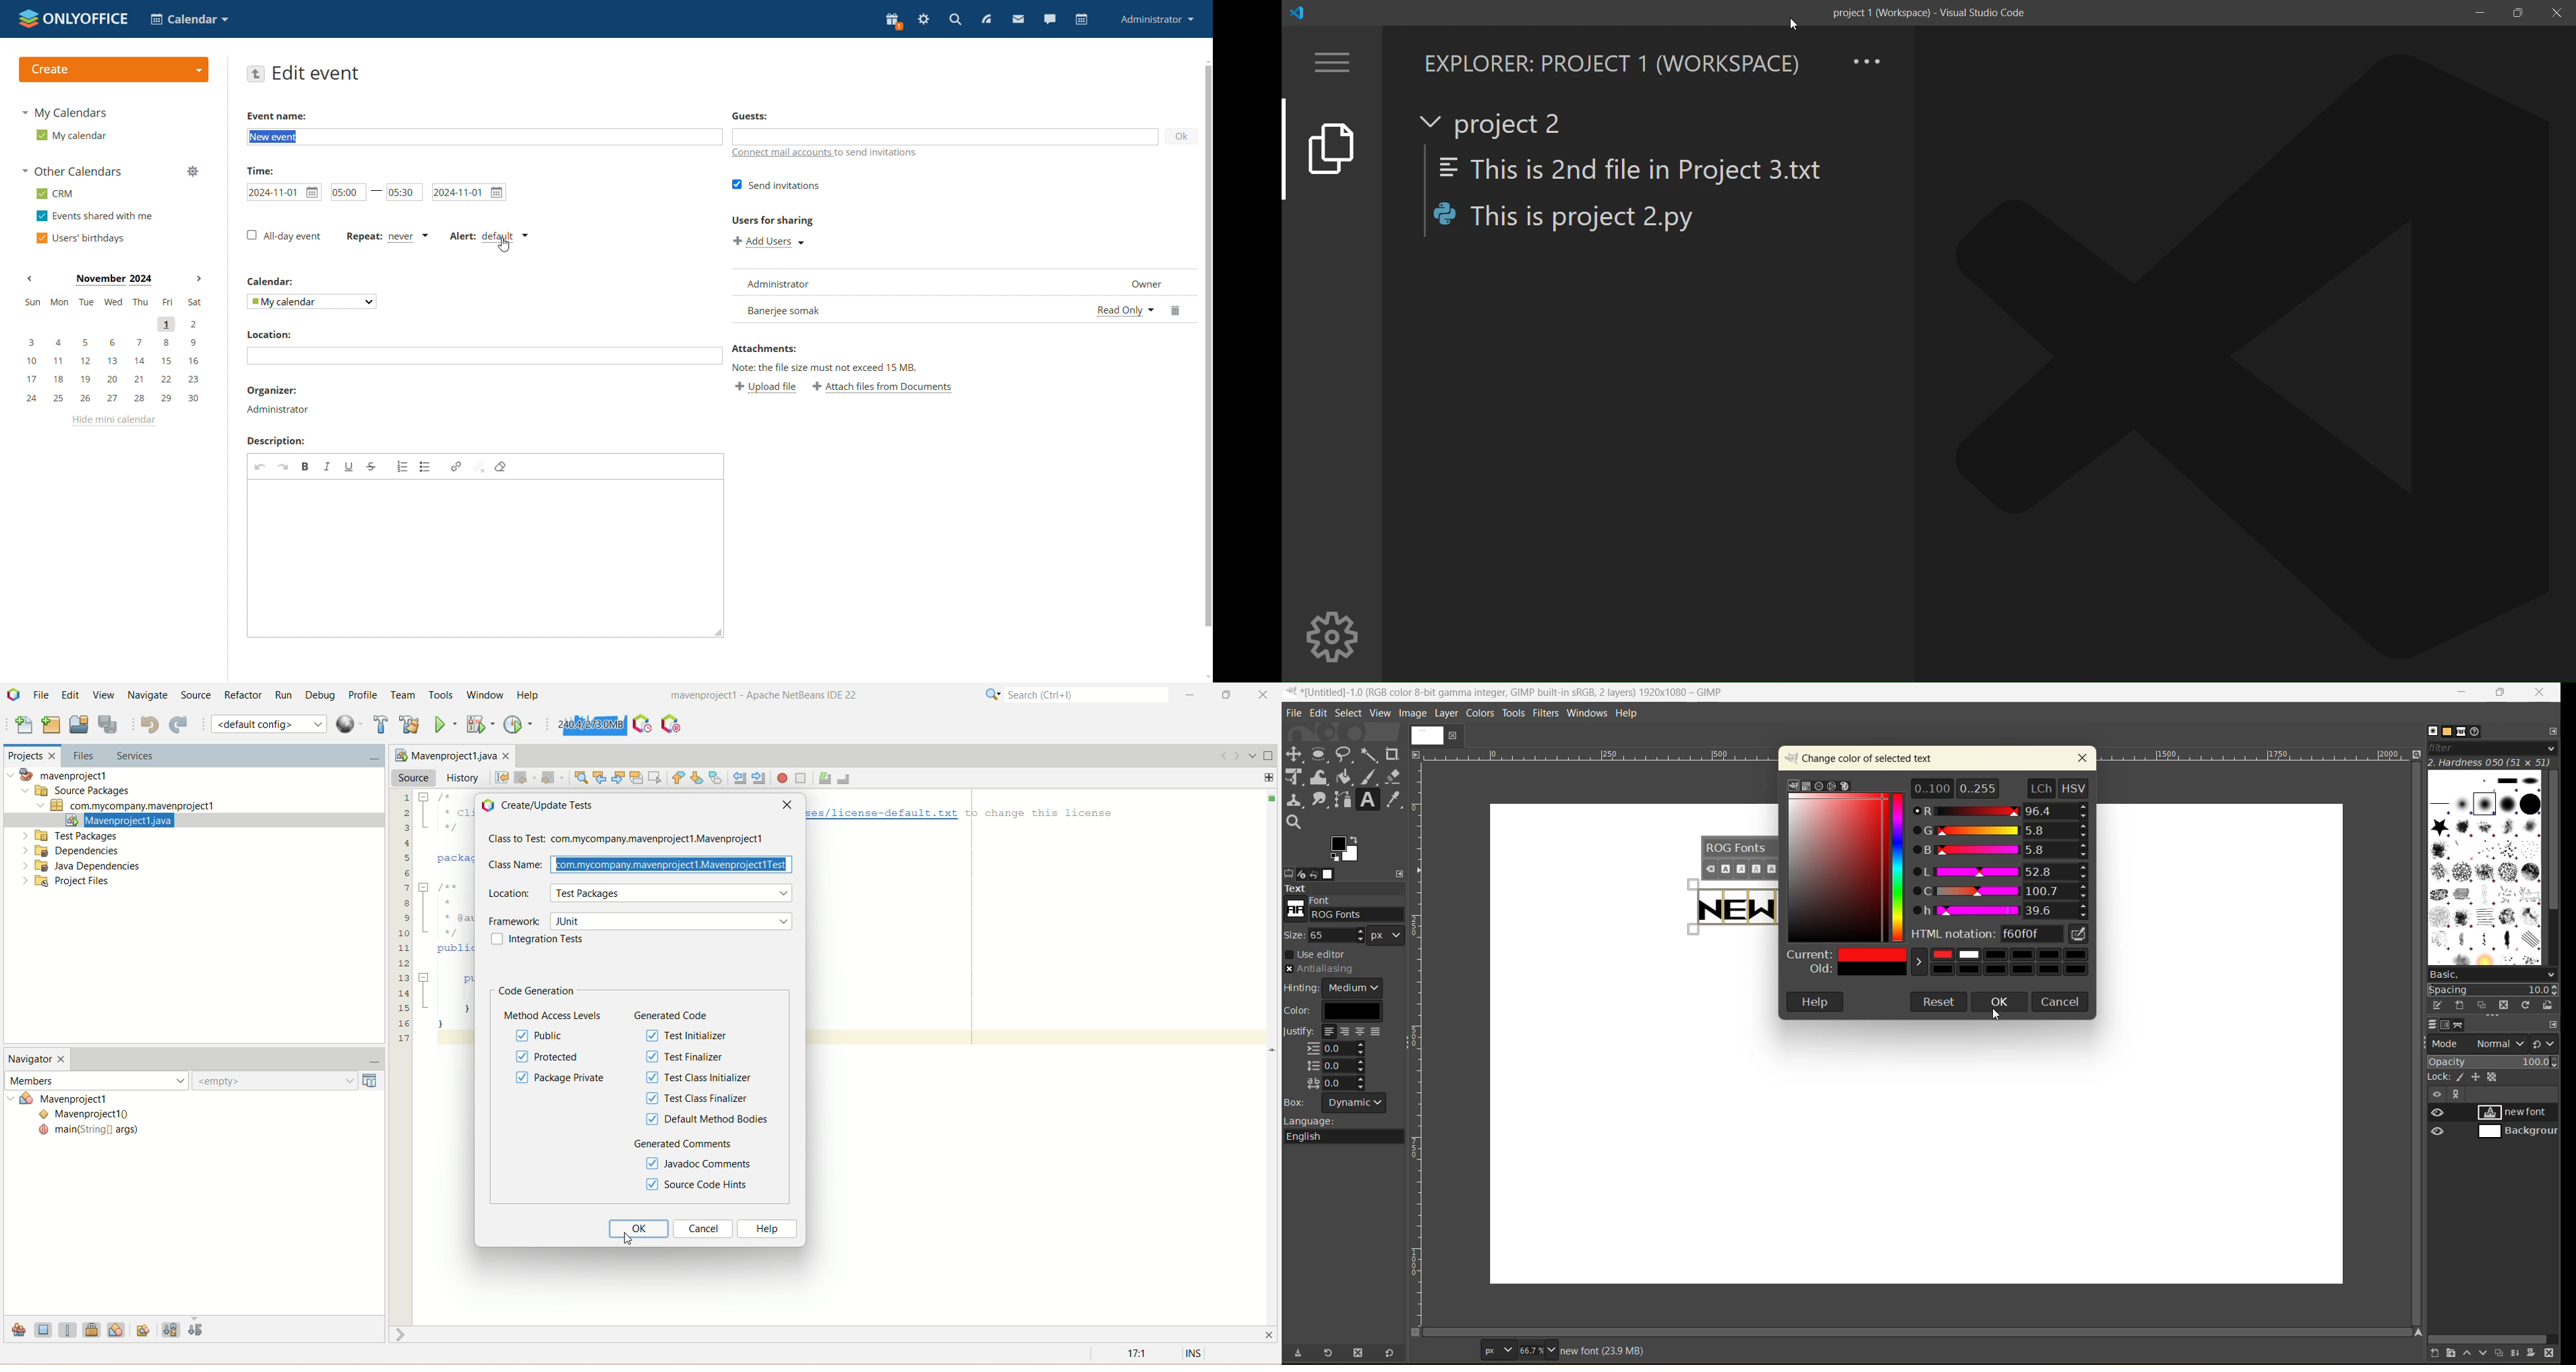  What do you see at coordinates (551, 1036) in the screenshot?
I see `public` at bounding box center [551, 1036].